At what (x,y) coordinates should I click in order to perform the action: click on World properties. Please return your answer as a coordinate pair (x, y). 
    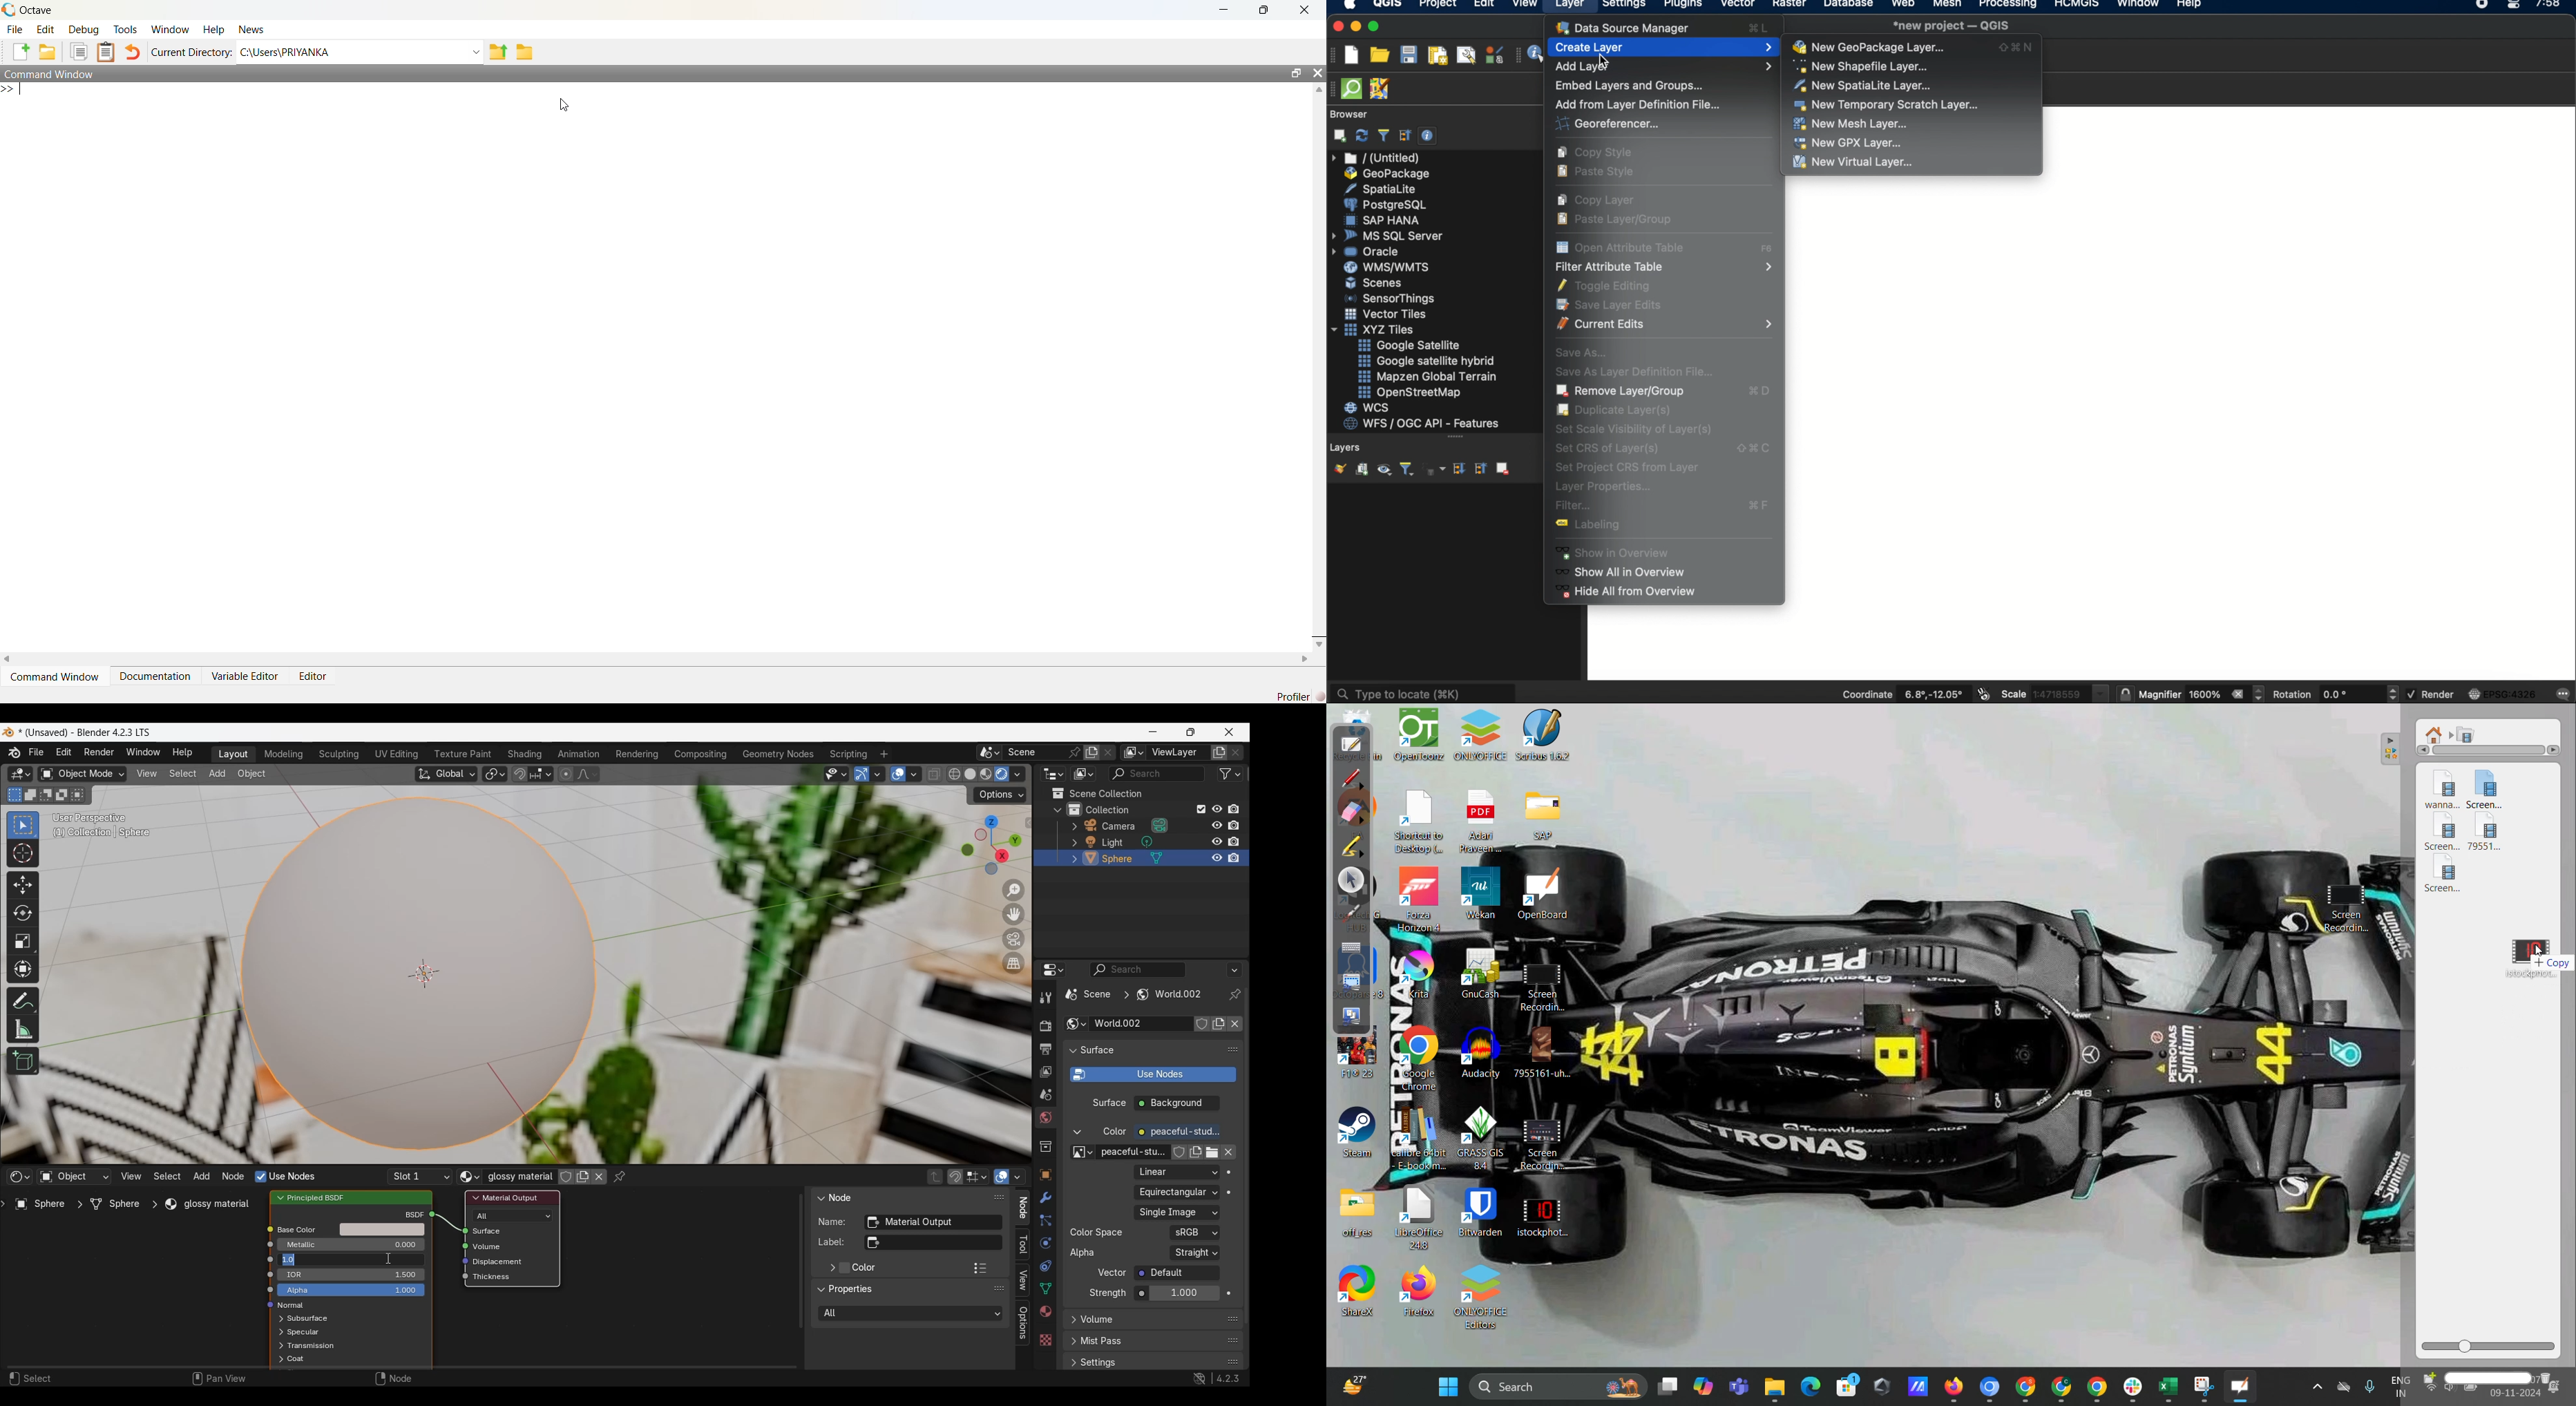
    Looking at the image, I should click on (1046, 1118).